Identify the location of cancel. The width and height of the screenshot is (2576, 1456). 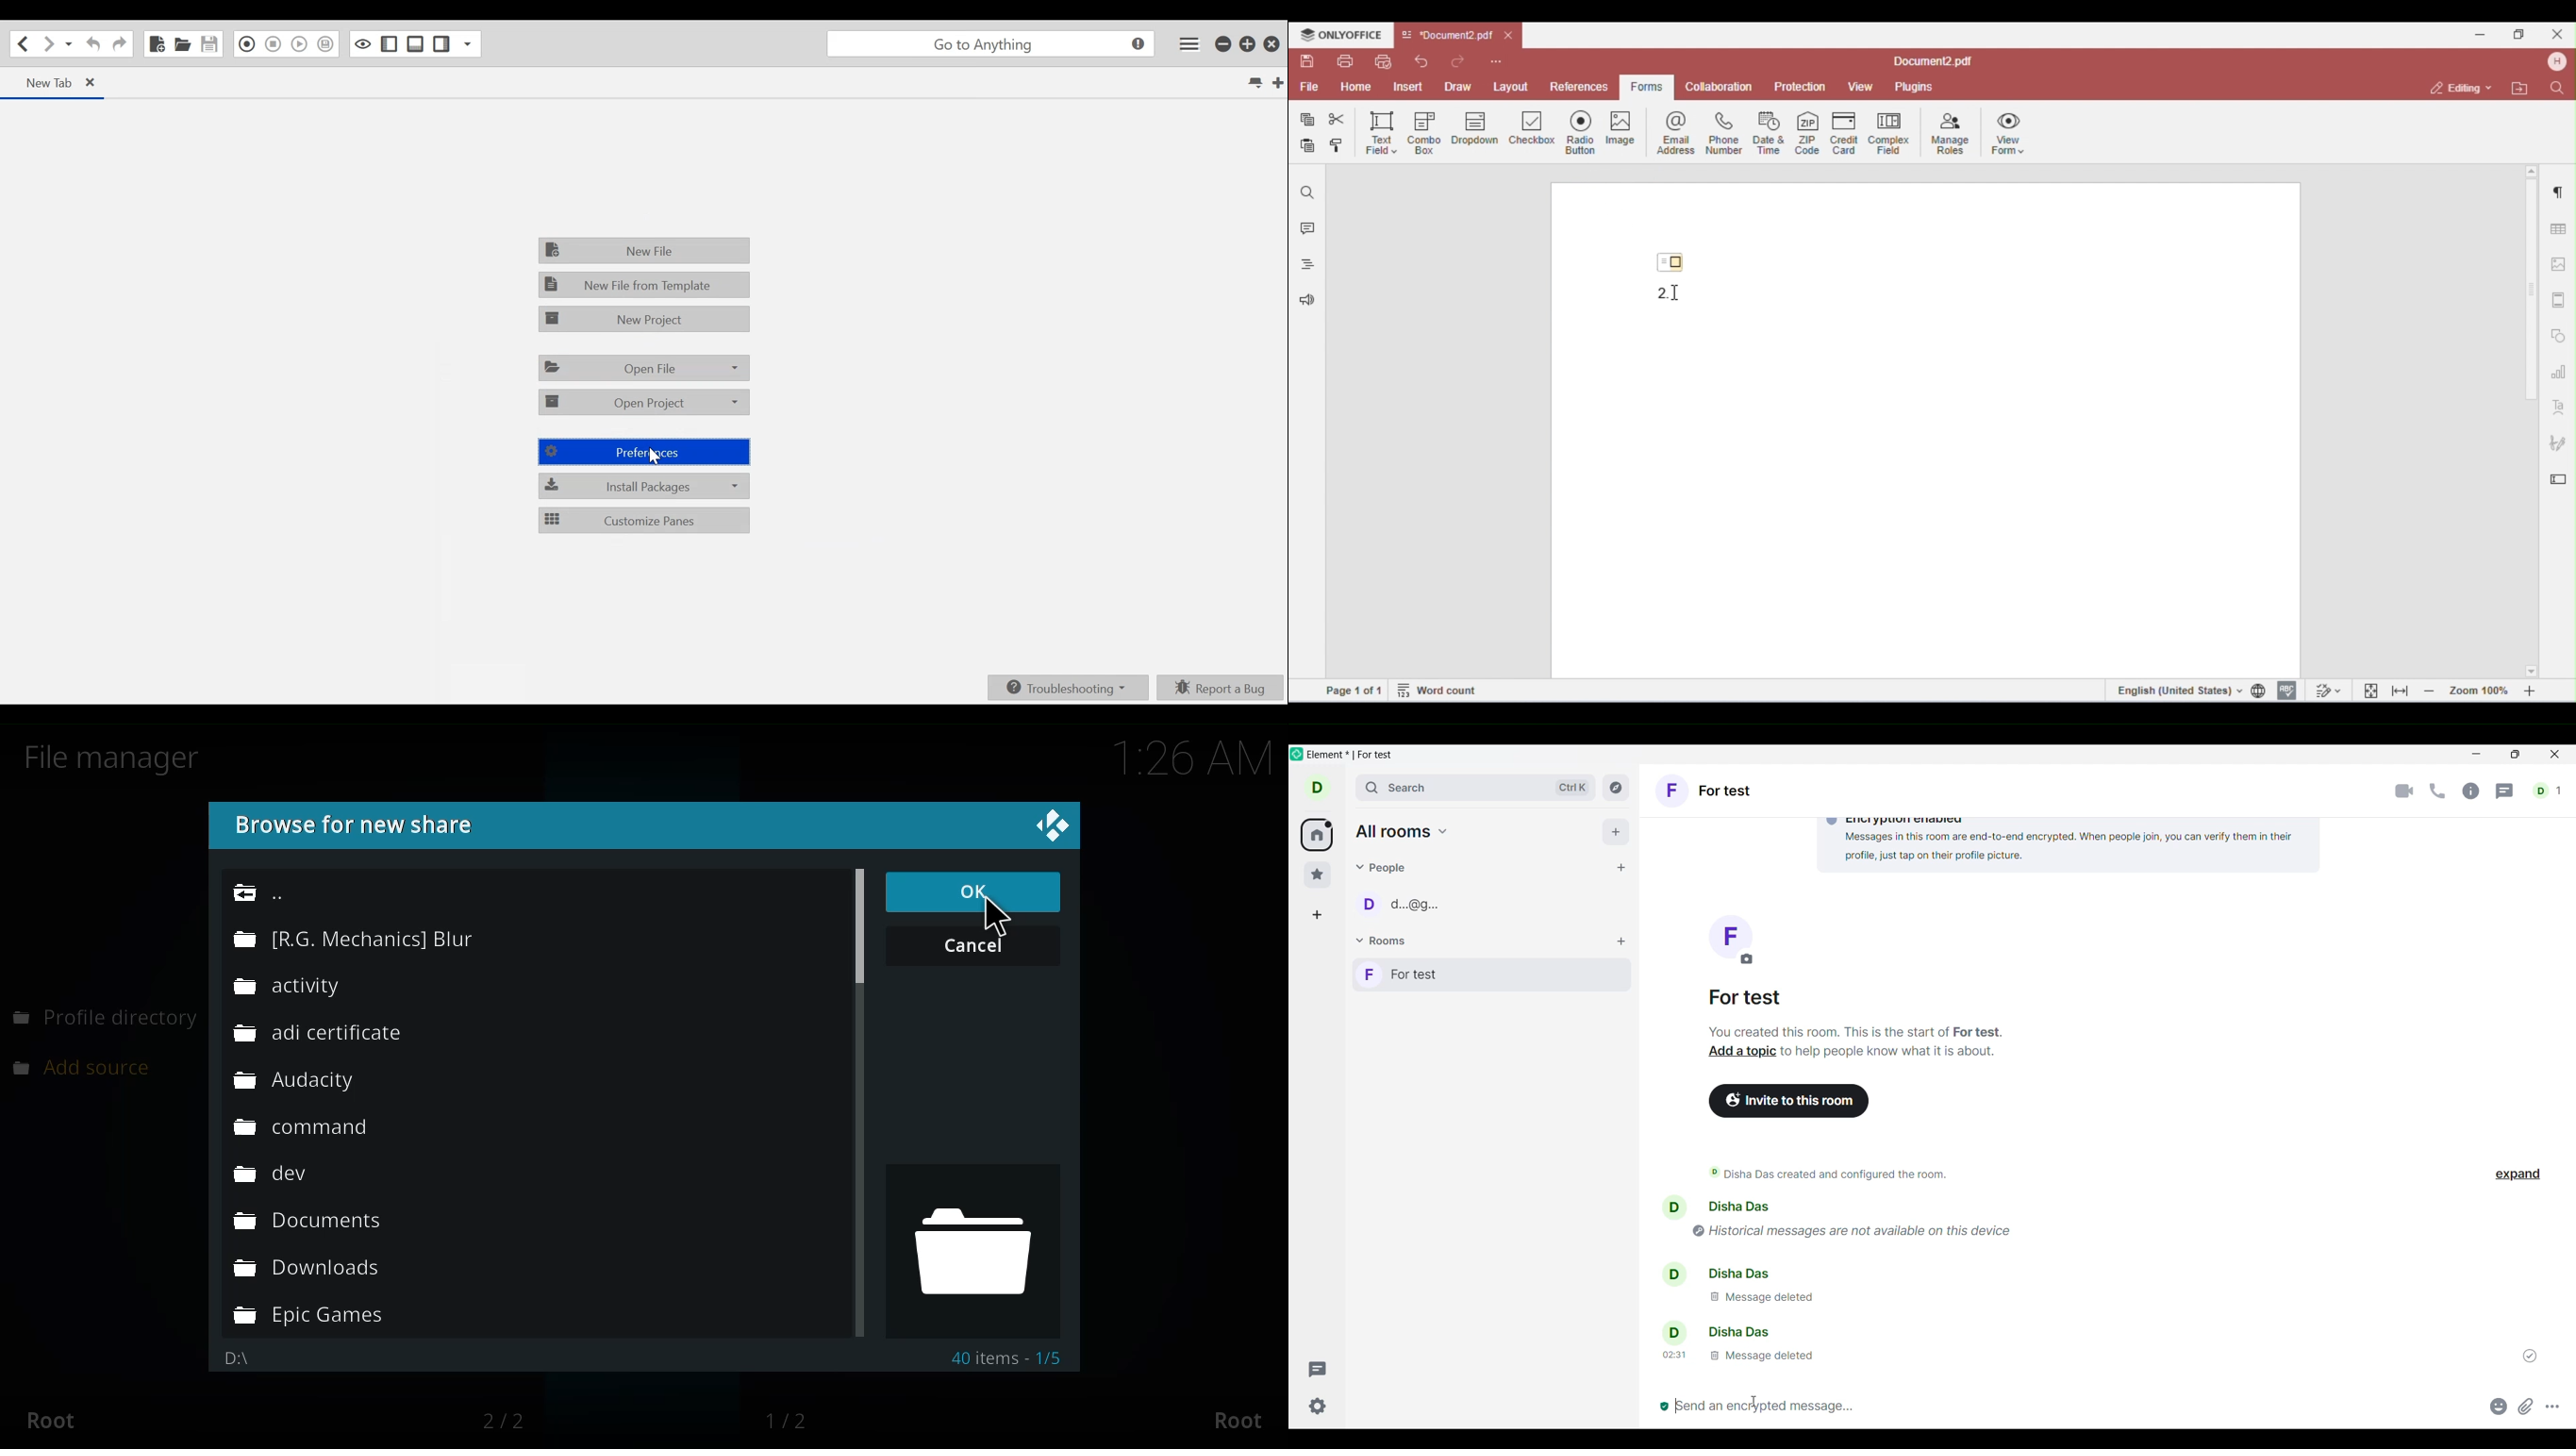
(974, 946).